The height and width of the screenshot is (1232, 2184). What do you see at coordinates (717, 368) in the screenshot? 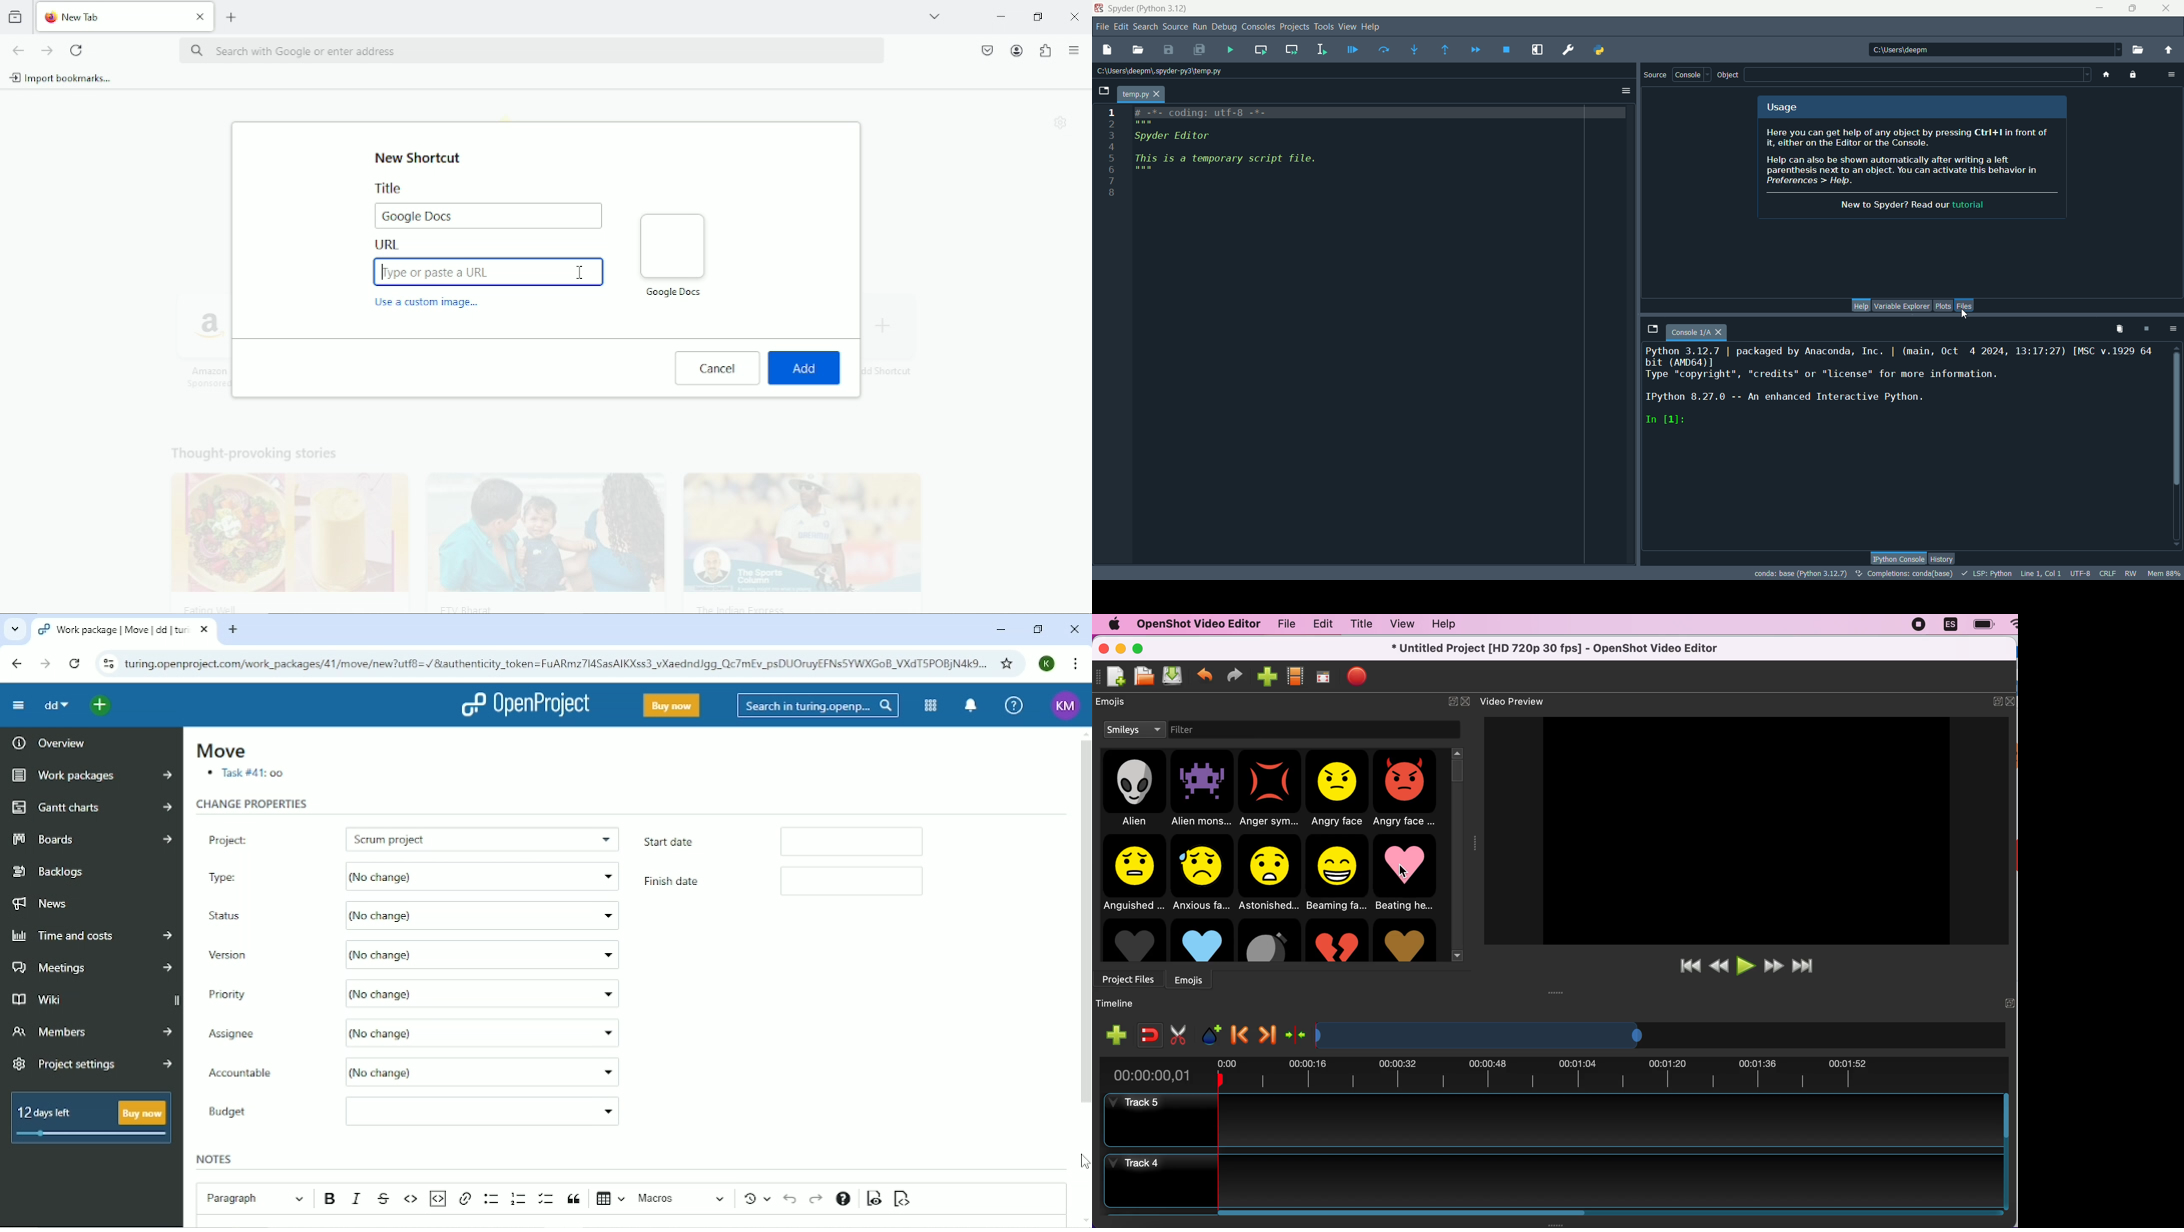
I see `cancel` at bounding box center [717, 368].